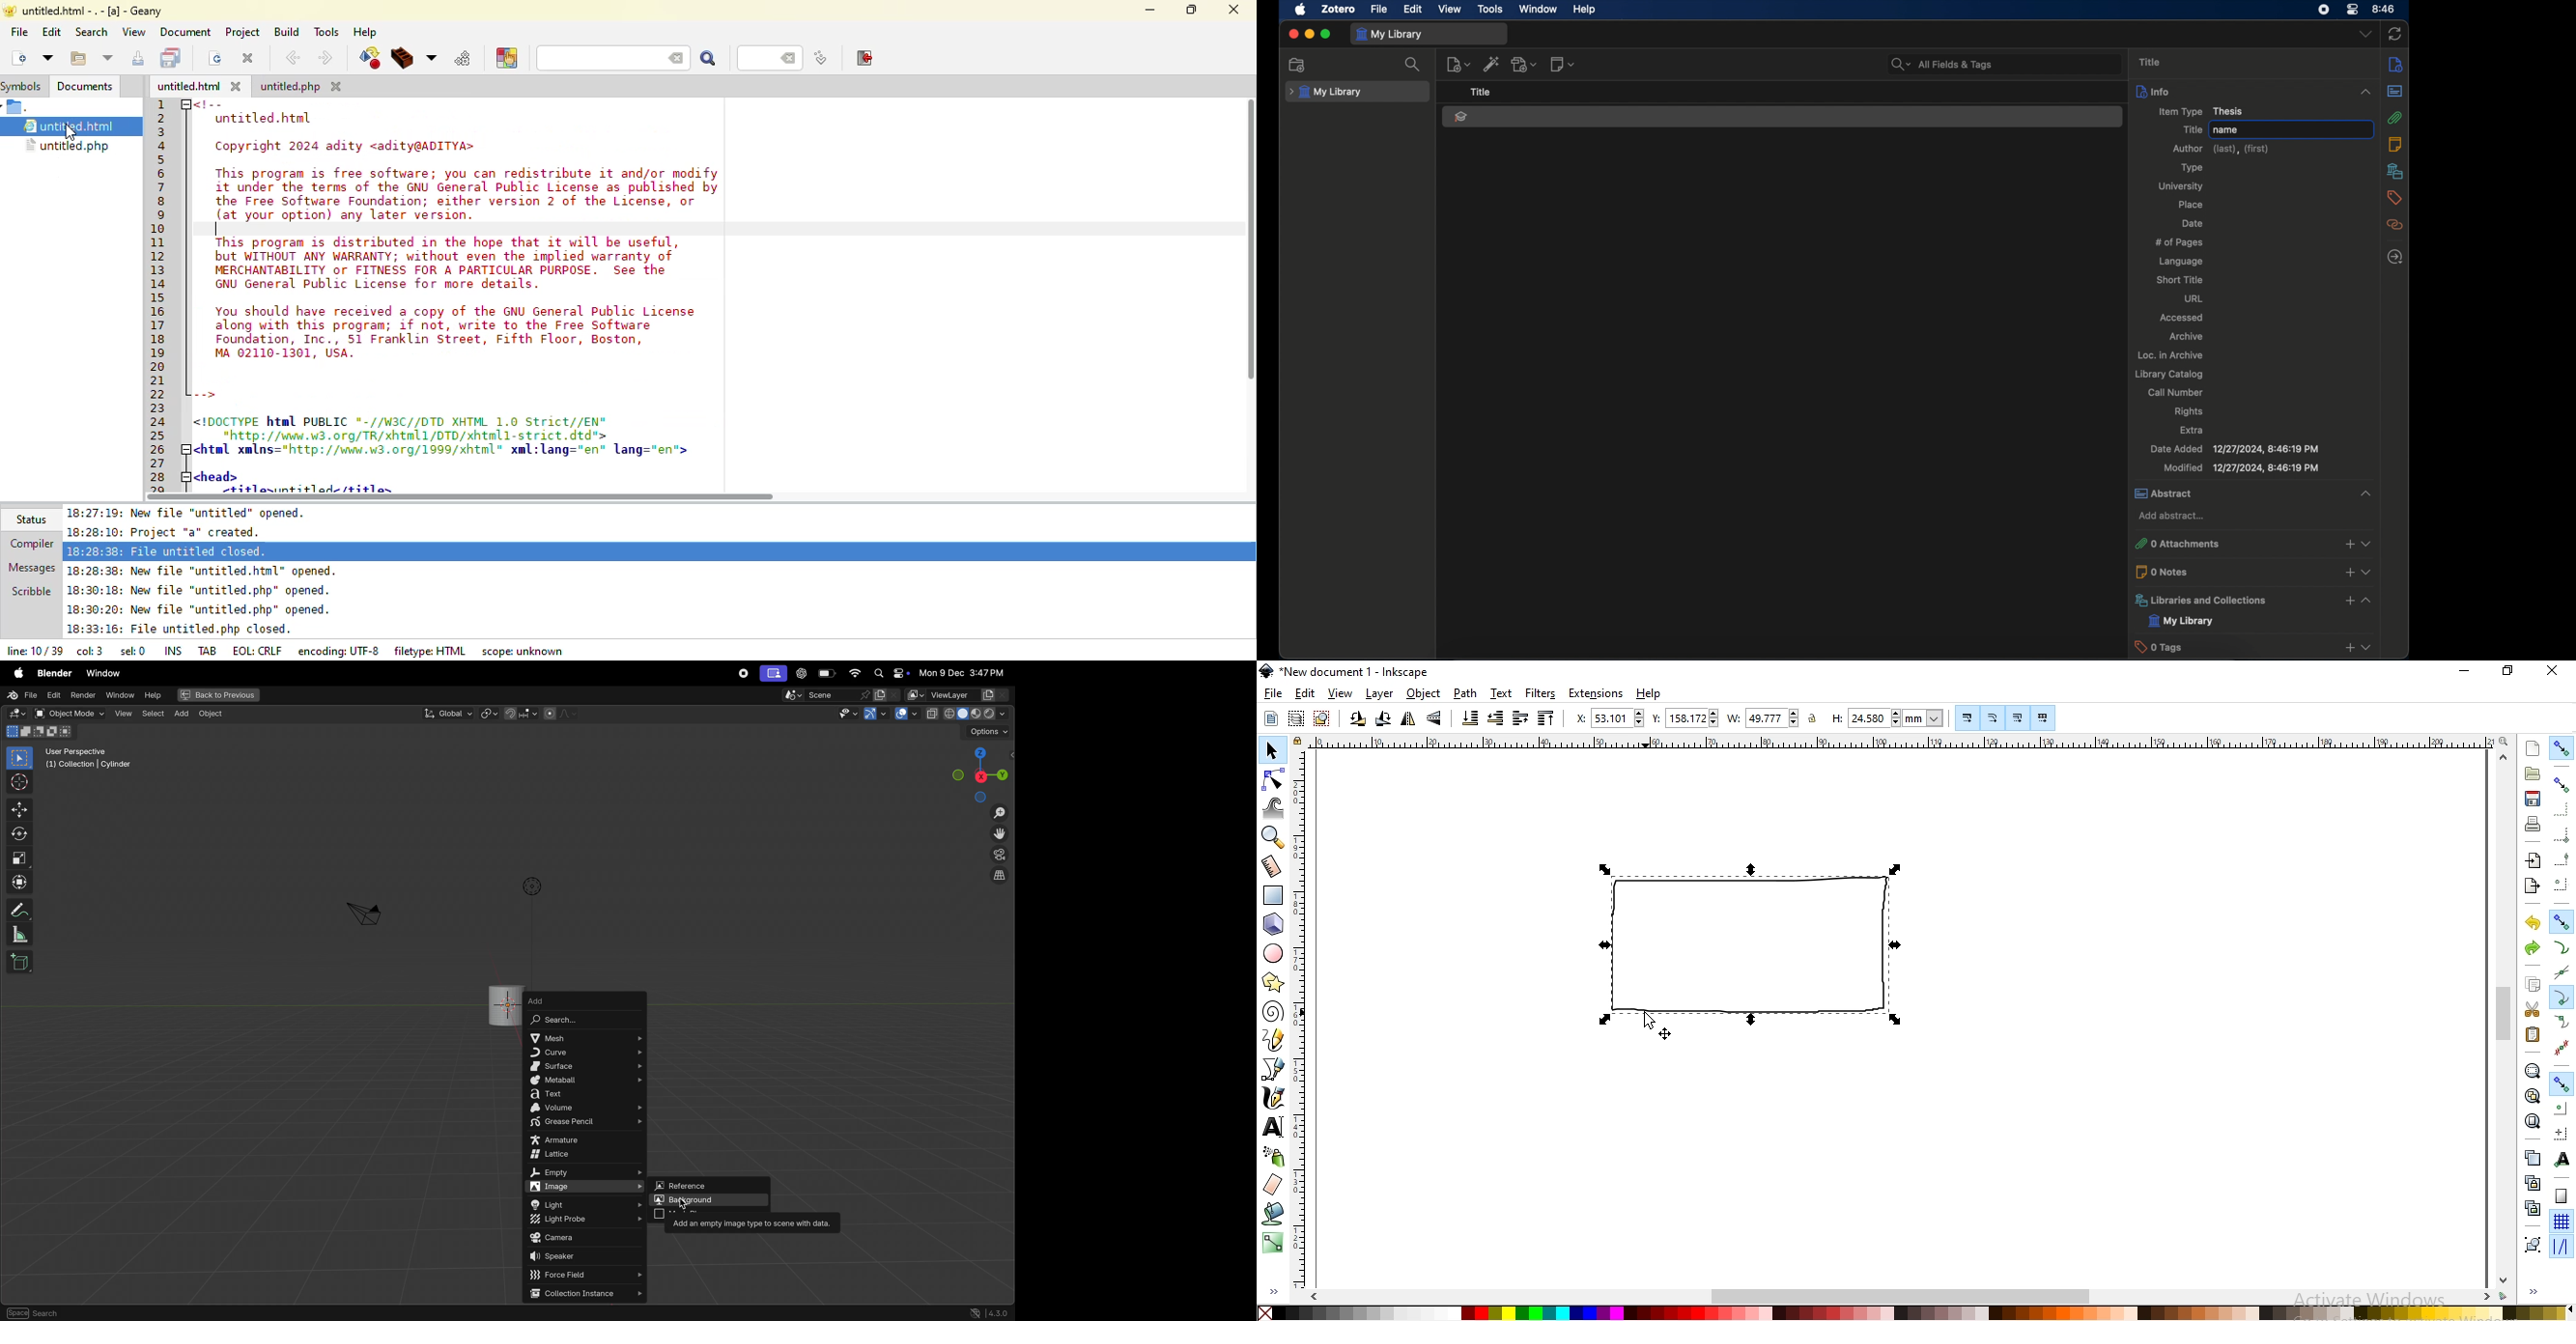 This screenshot has height=1344, width=2576. I want to click on create a dupllicate, so click(2532, 1158).